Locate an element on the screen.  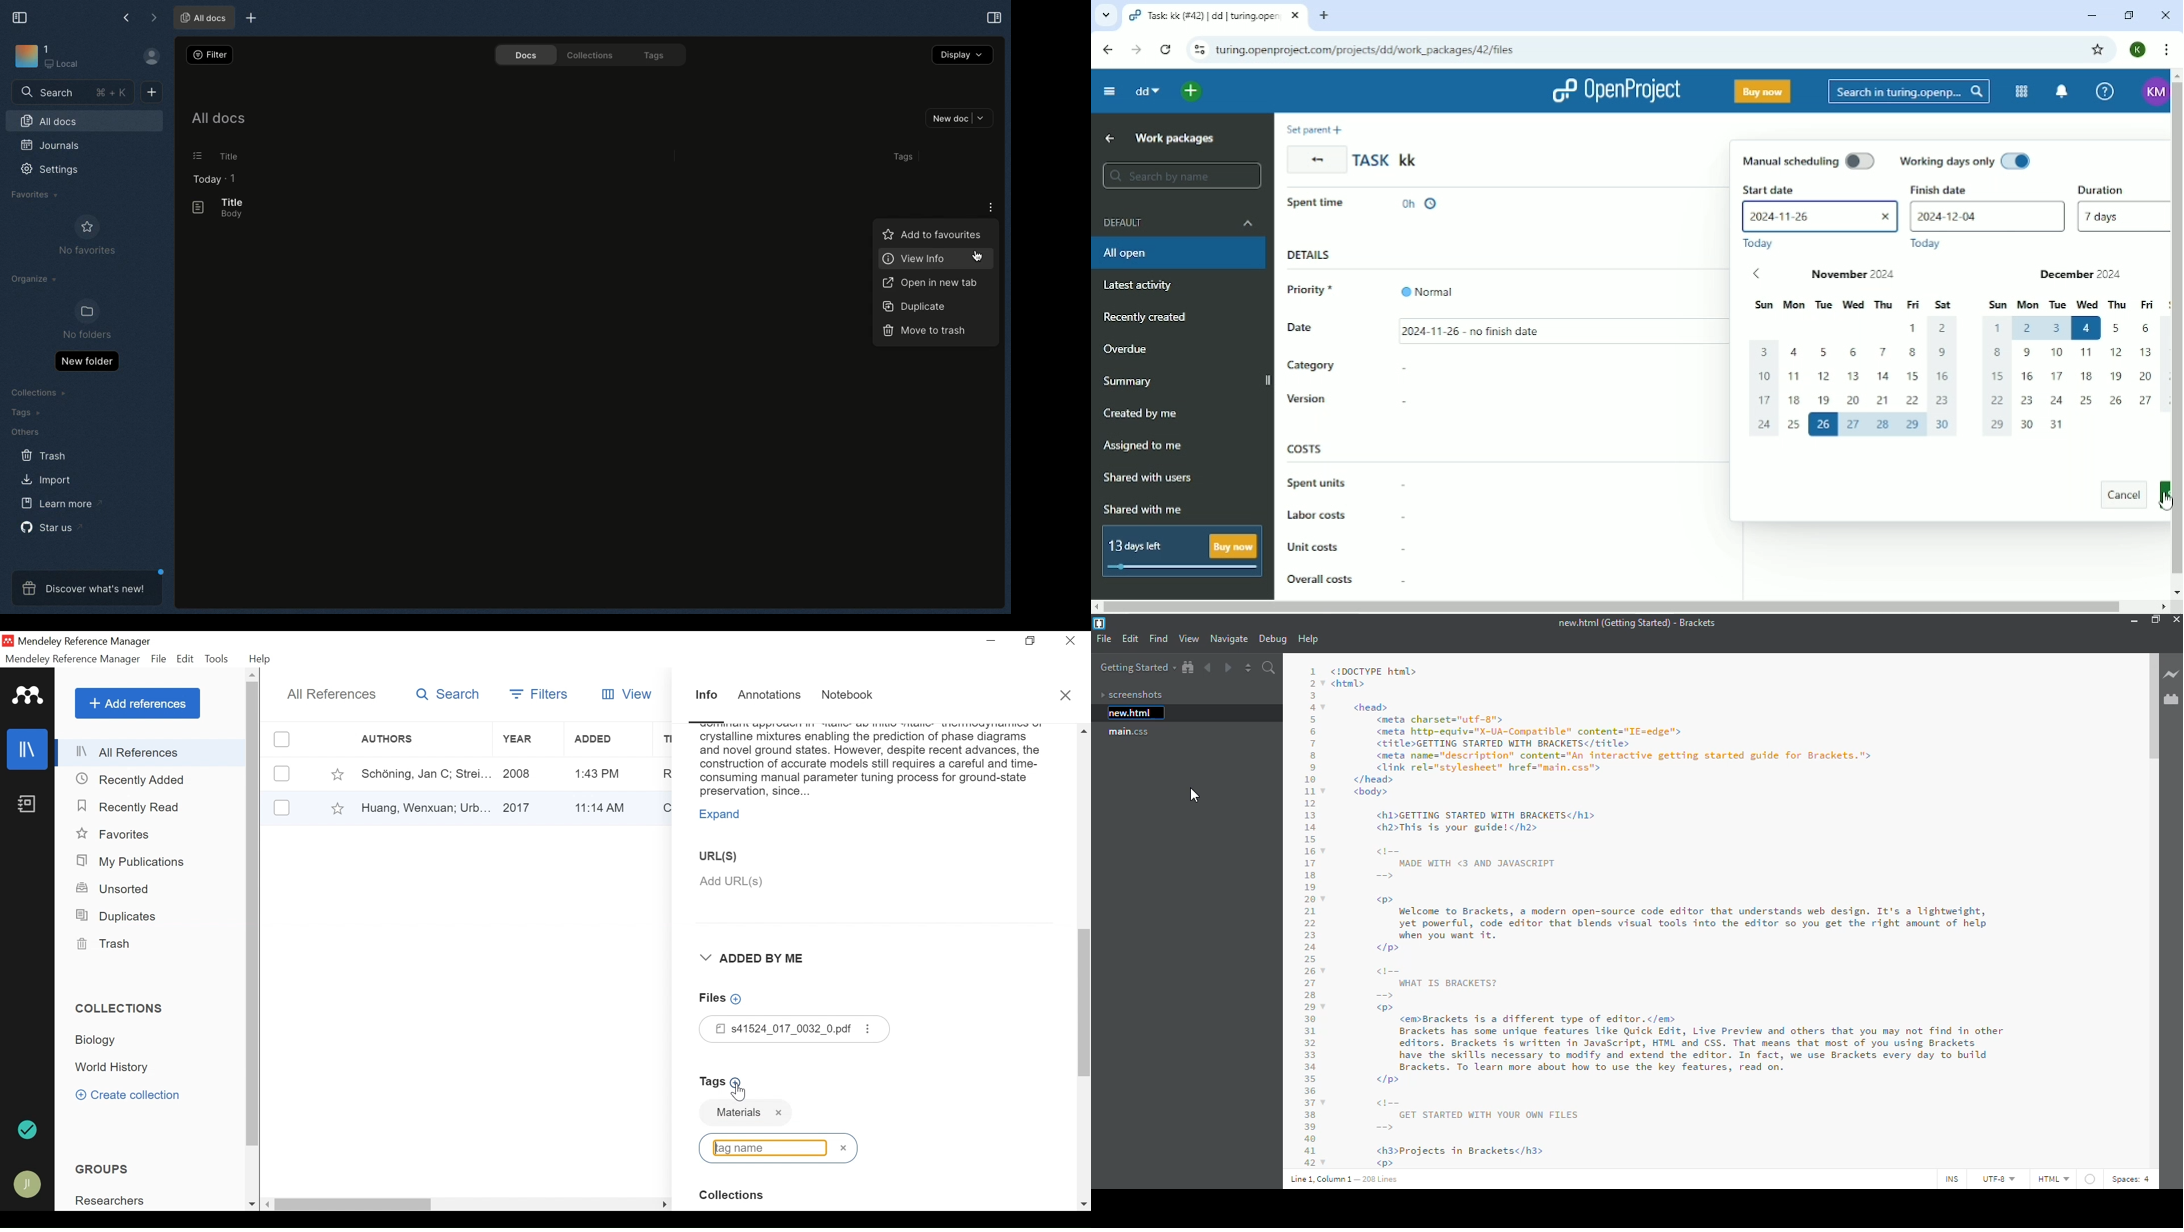
live preview is located at coordinates (2172, 676).